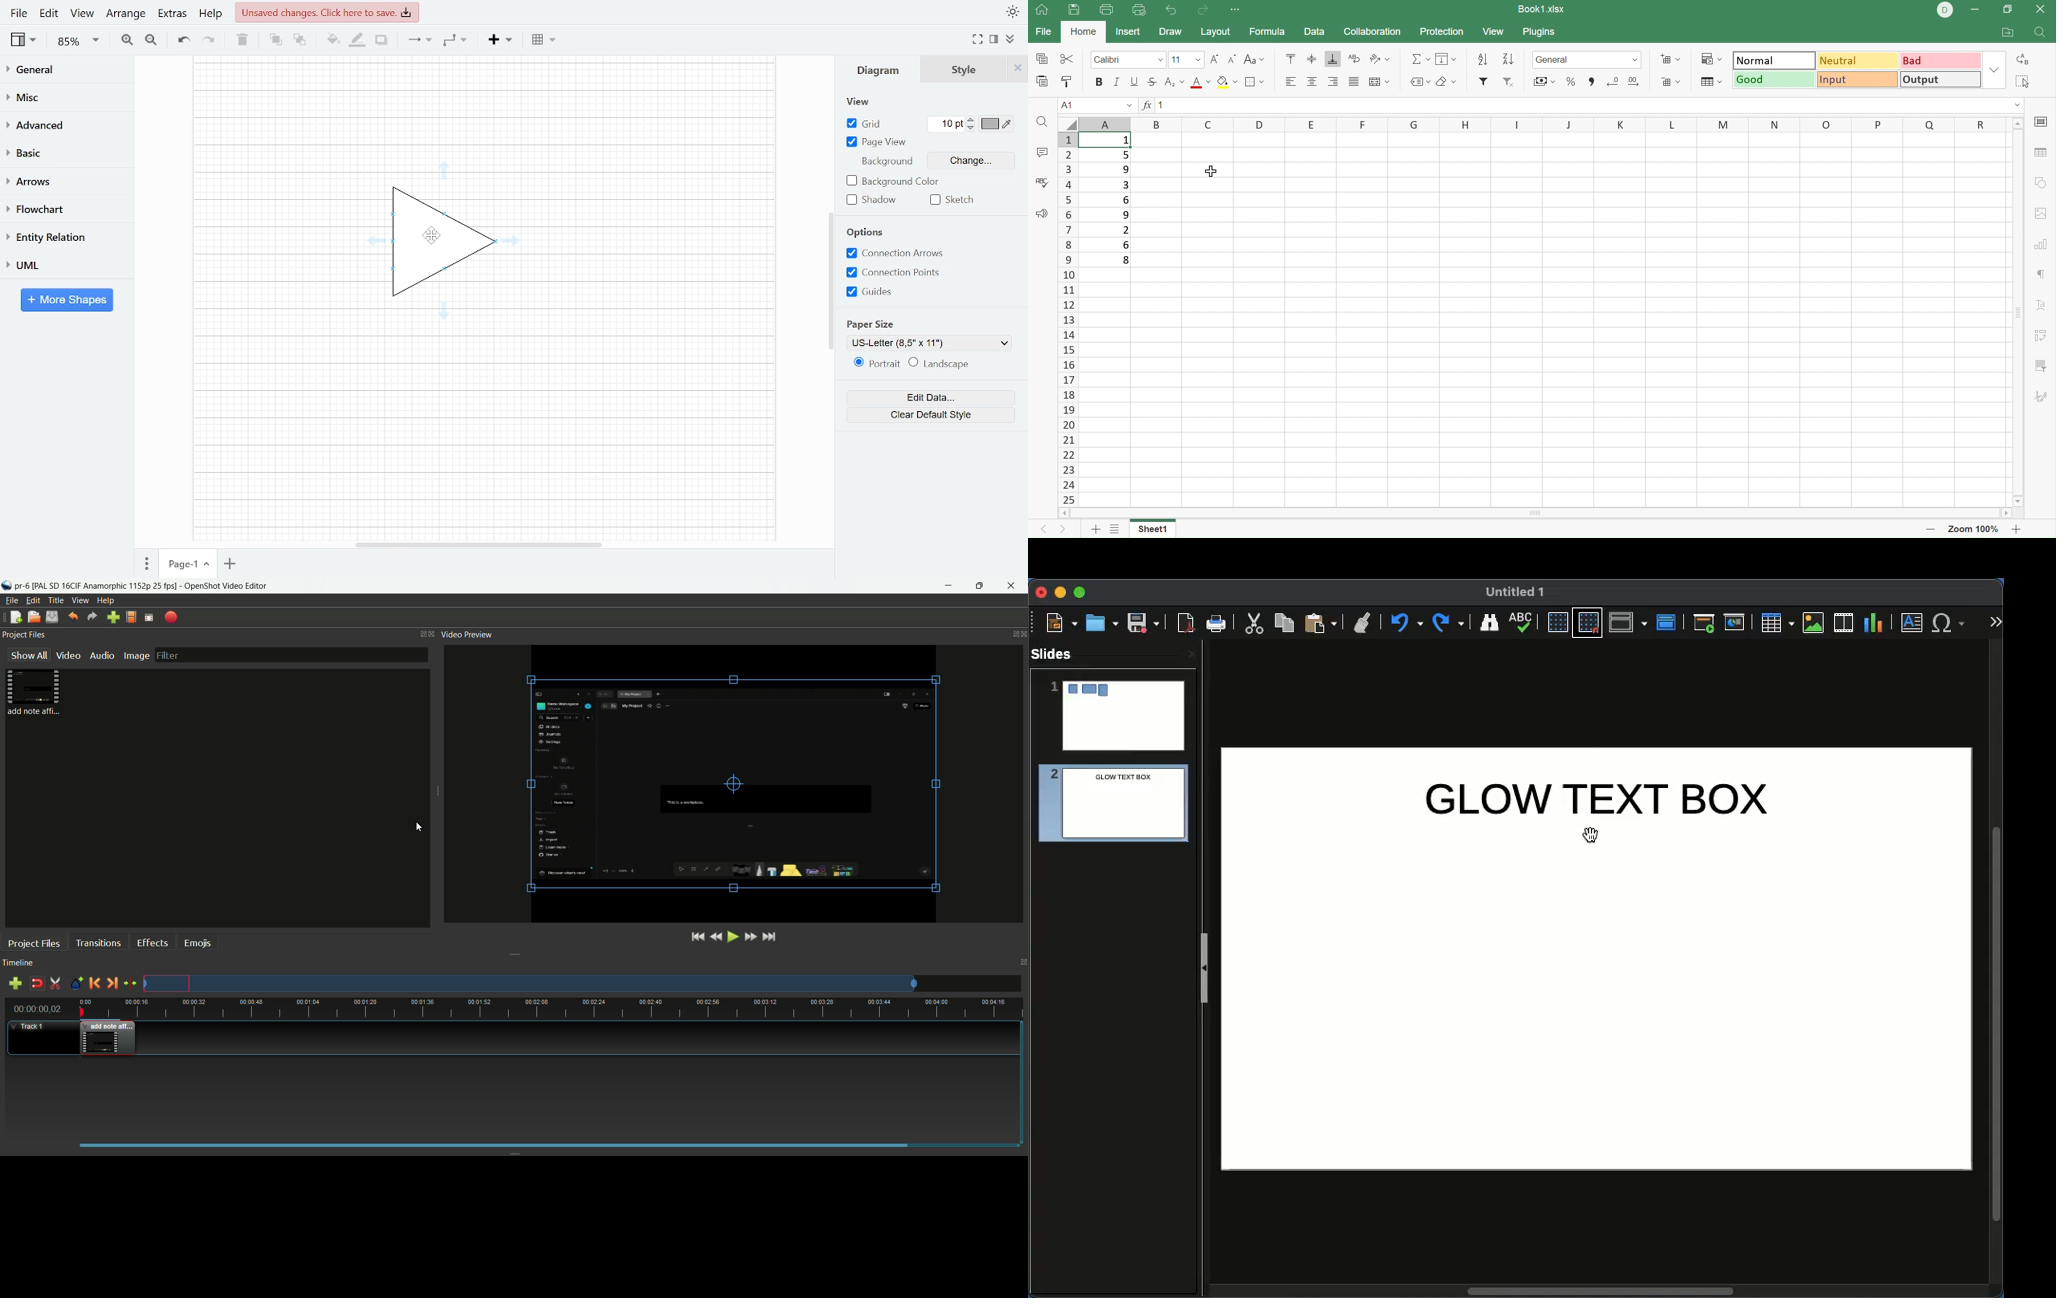 This screenshot has height=1316, width=2072. I want to click on Fill line, so click(357, 40).